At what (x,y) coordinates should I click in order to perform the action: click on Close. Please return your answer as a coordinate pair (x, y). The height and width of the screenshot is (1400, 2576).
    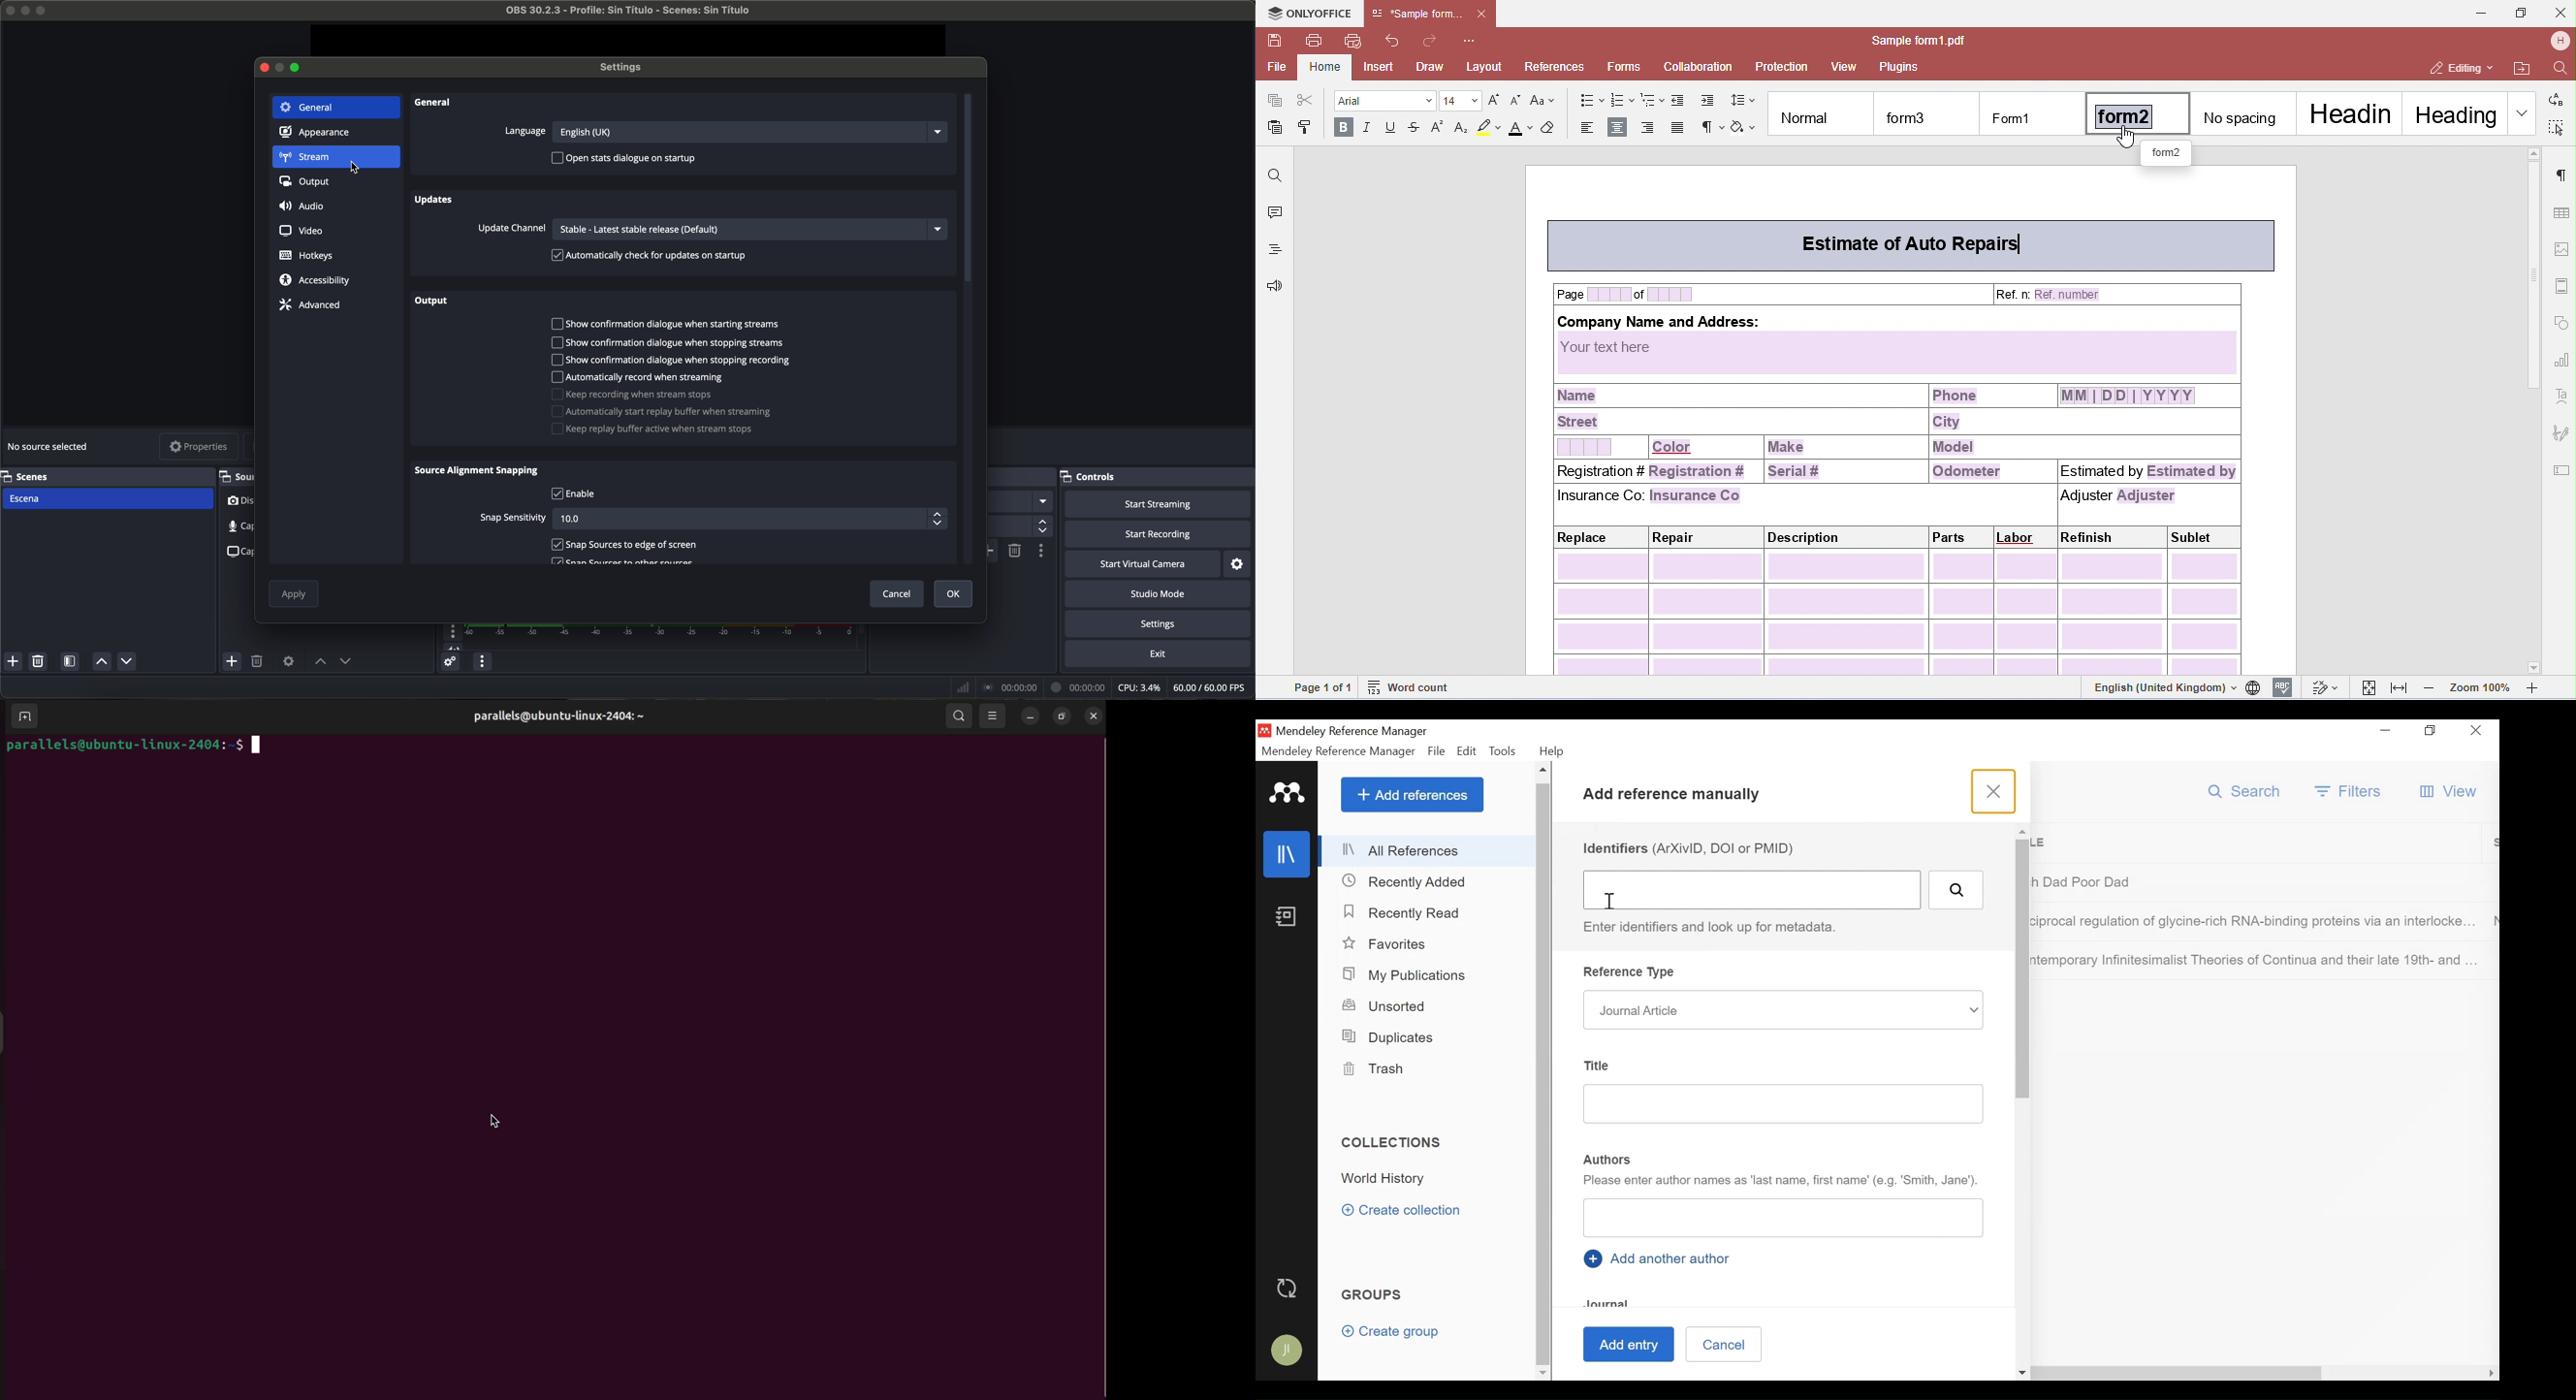
    Looking at the image, I should click on (1994, 792).